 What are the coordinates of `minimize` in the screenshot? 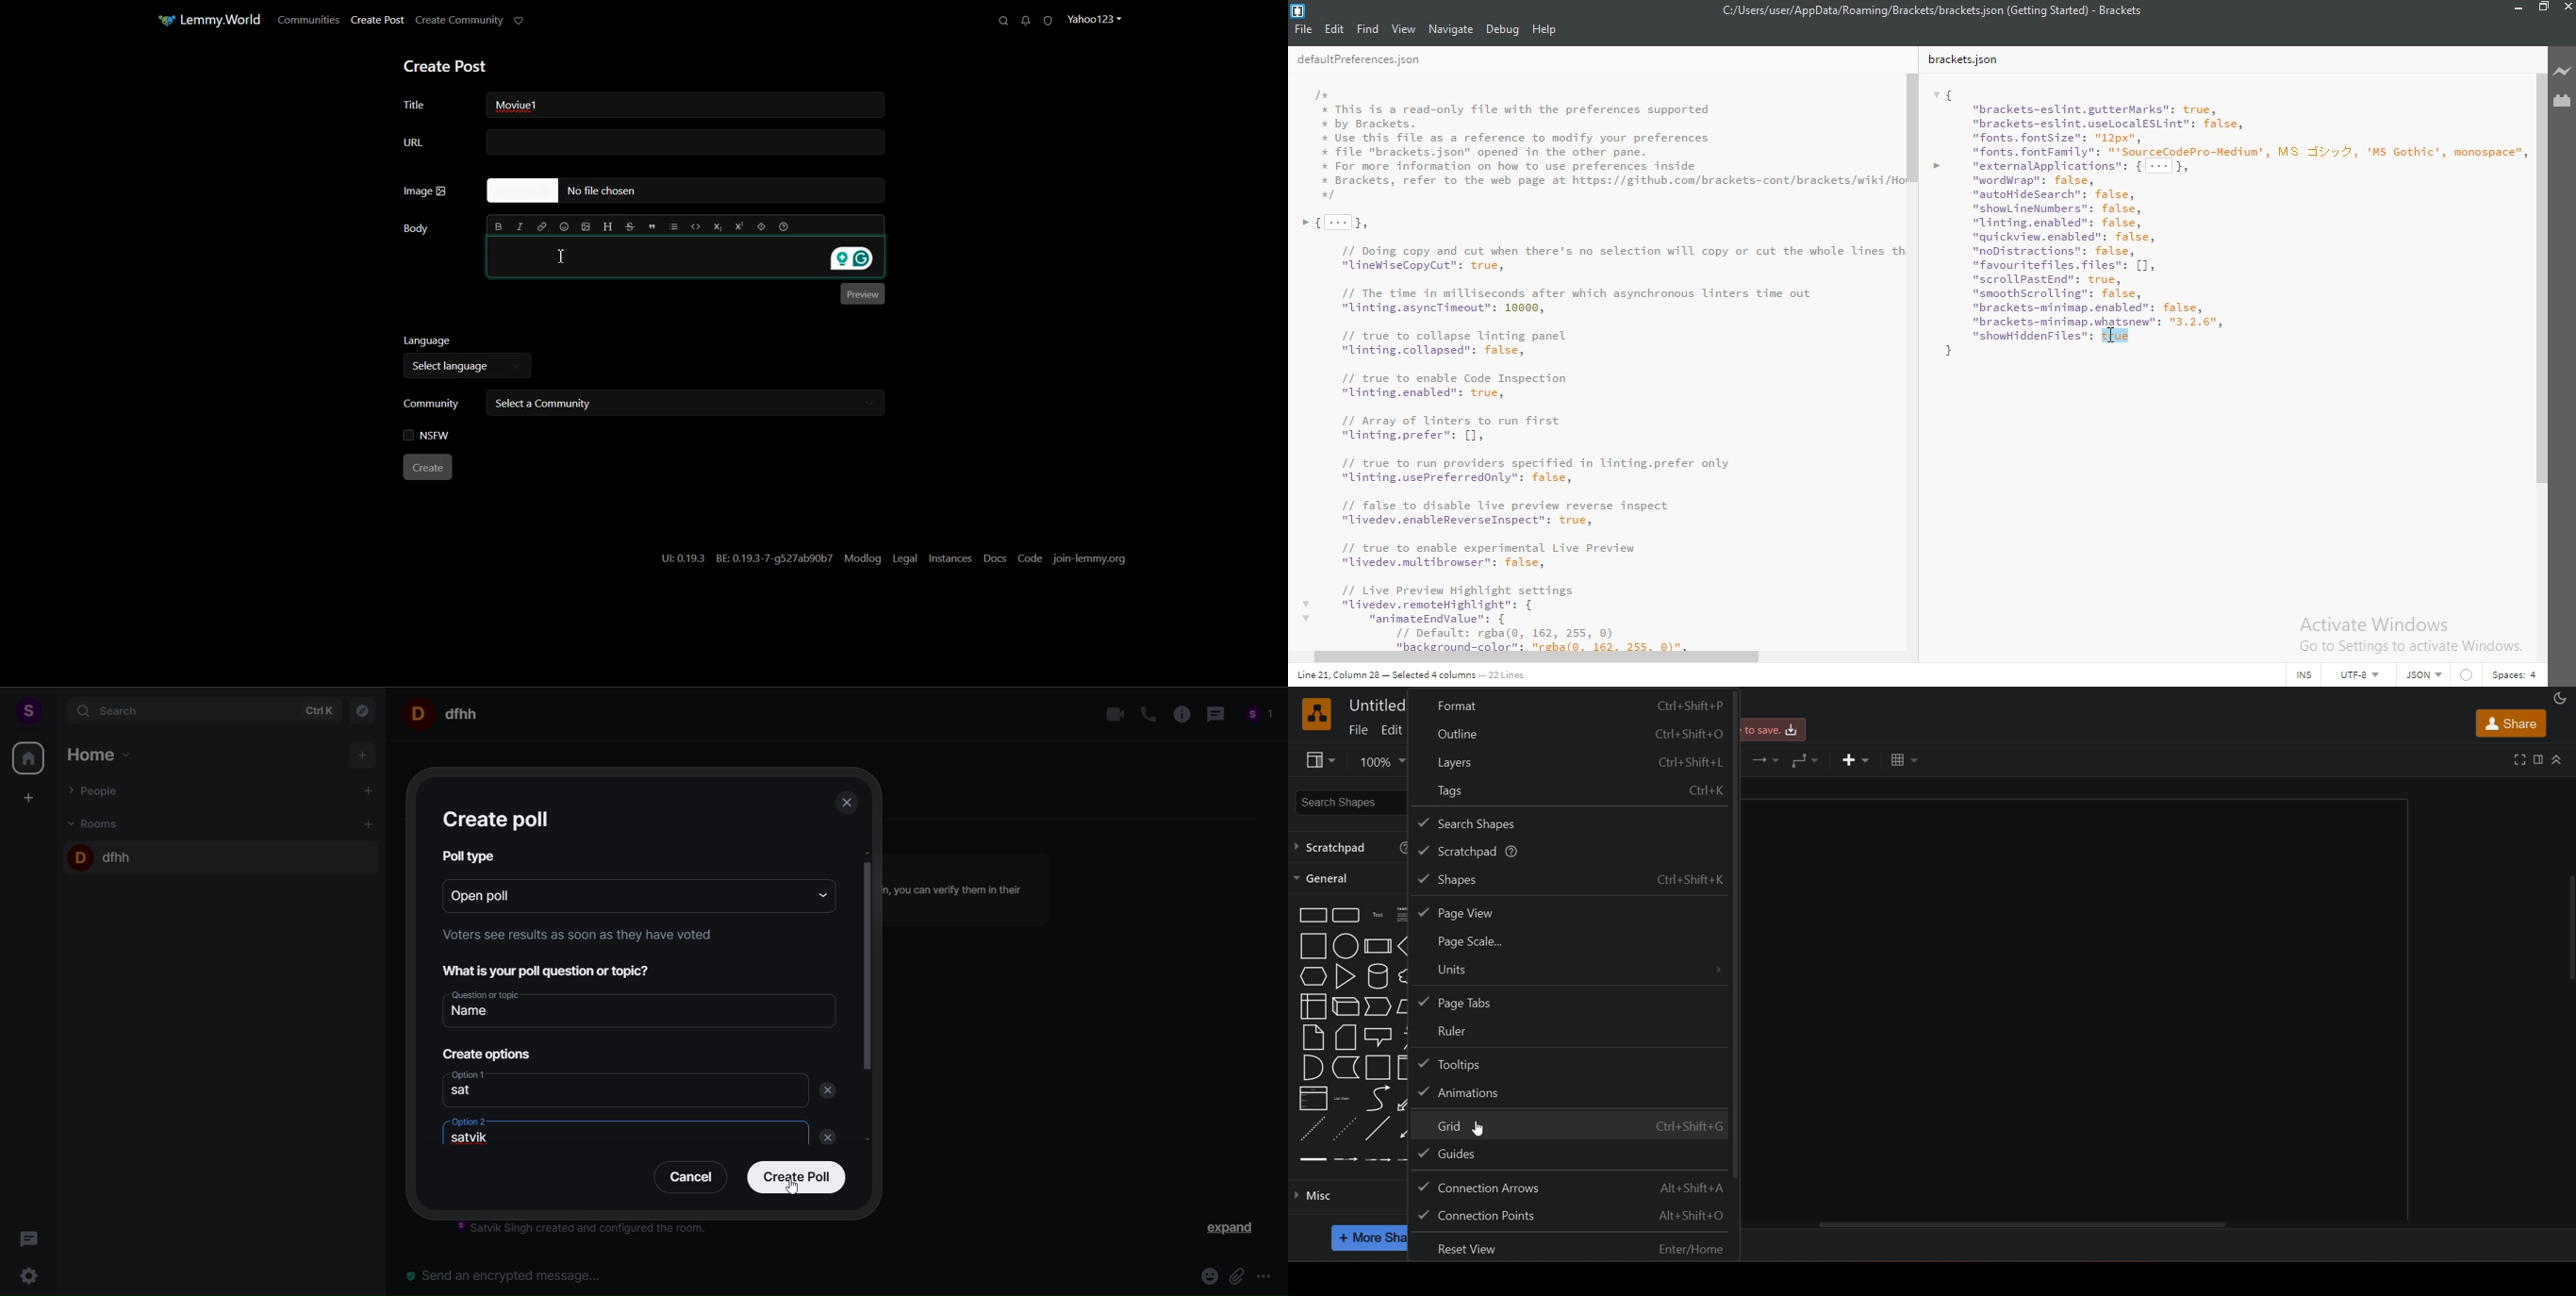 It's located at (2519, 7).